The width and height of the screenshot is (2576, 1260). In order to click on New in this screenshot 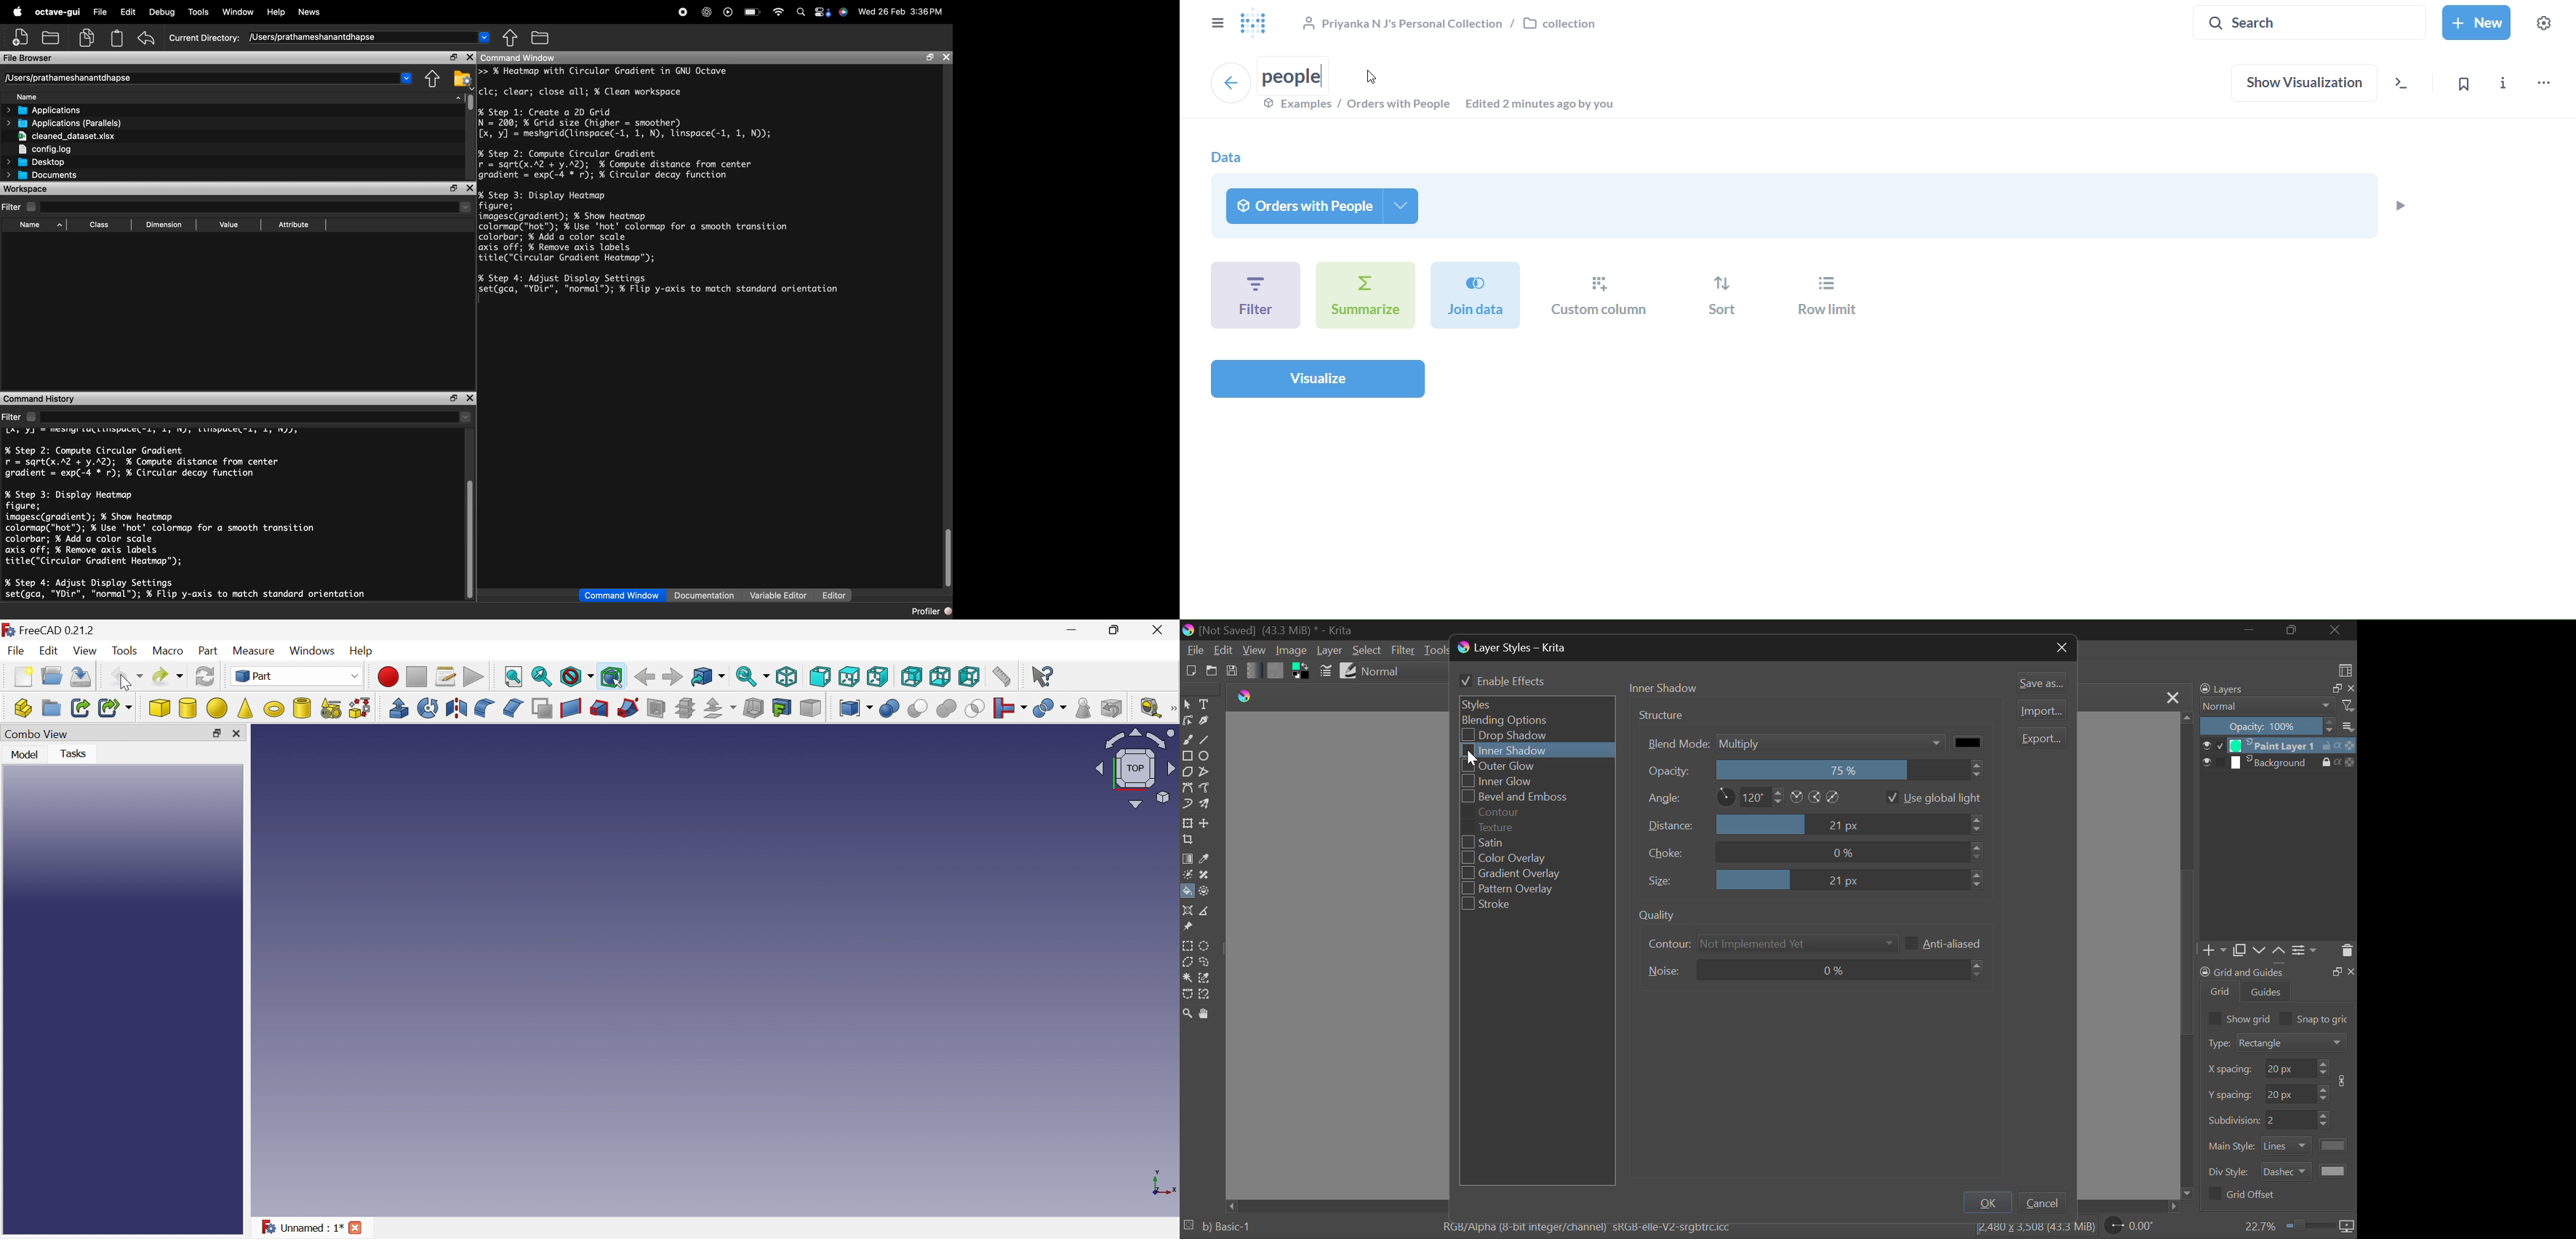, I will do `click(22, 678)`.